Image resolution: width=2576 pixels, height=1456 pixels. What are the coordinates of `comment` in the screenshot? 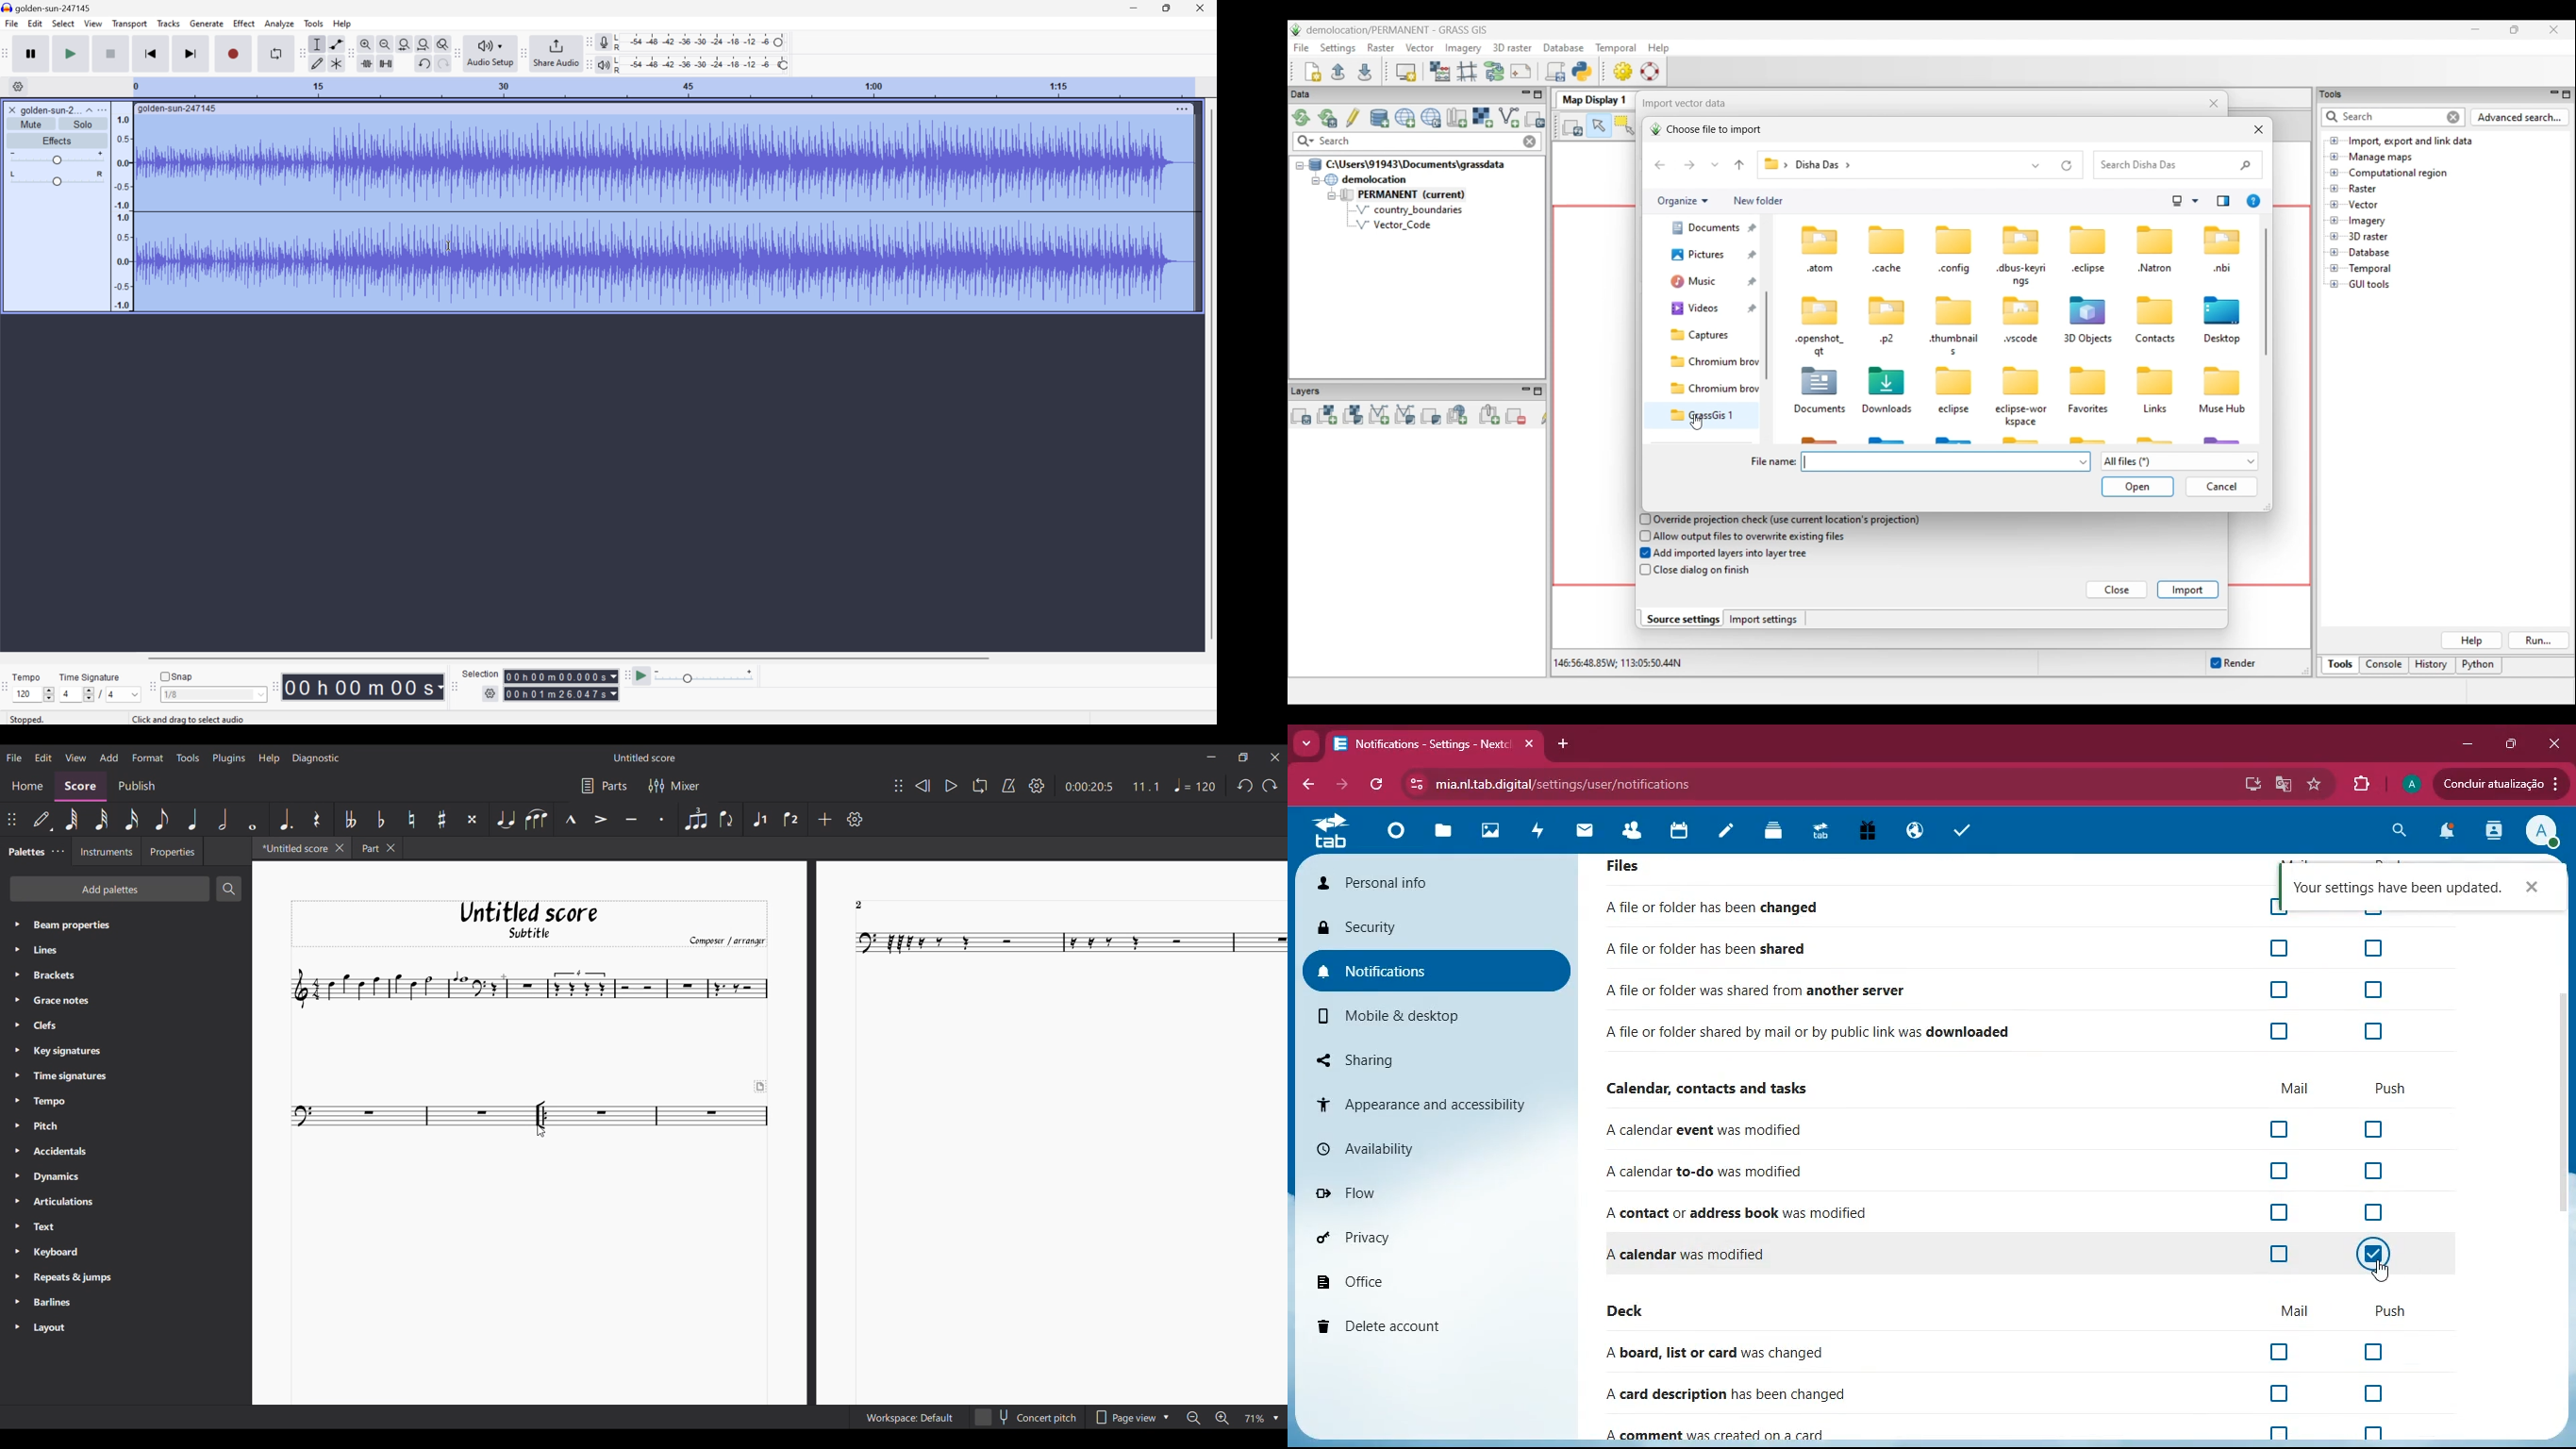 It's located at (1728, 1431).